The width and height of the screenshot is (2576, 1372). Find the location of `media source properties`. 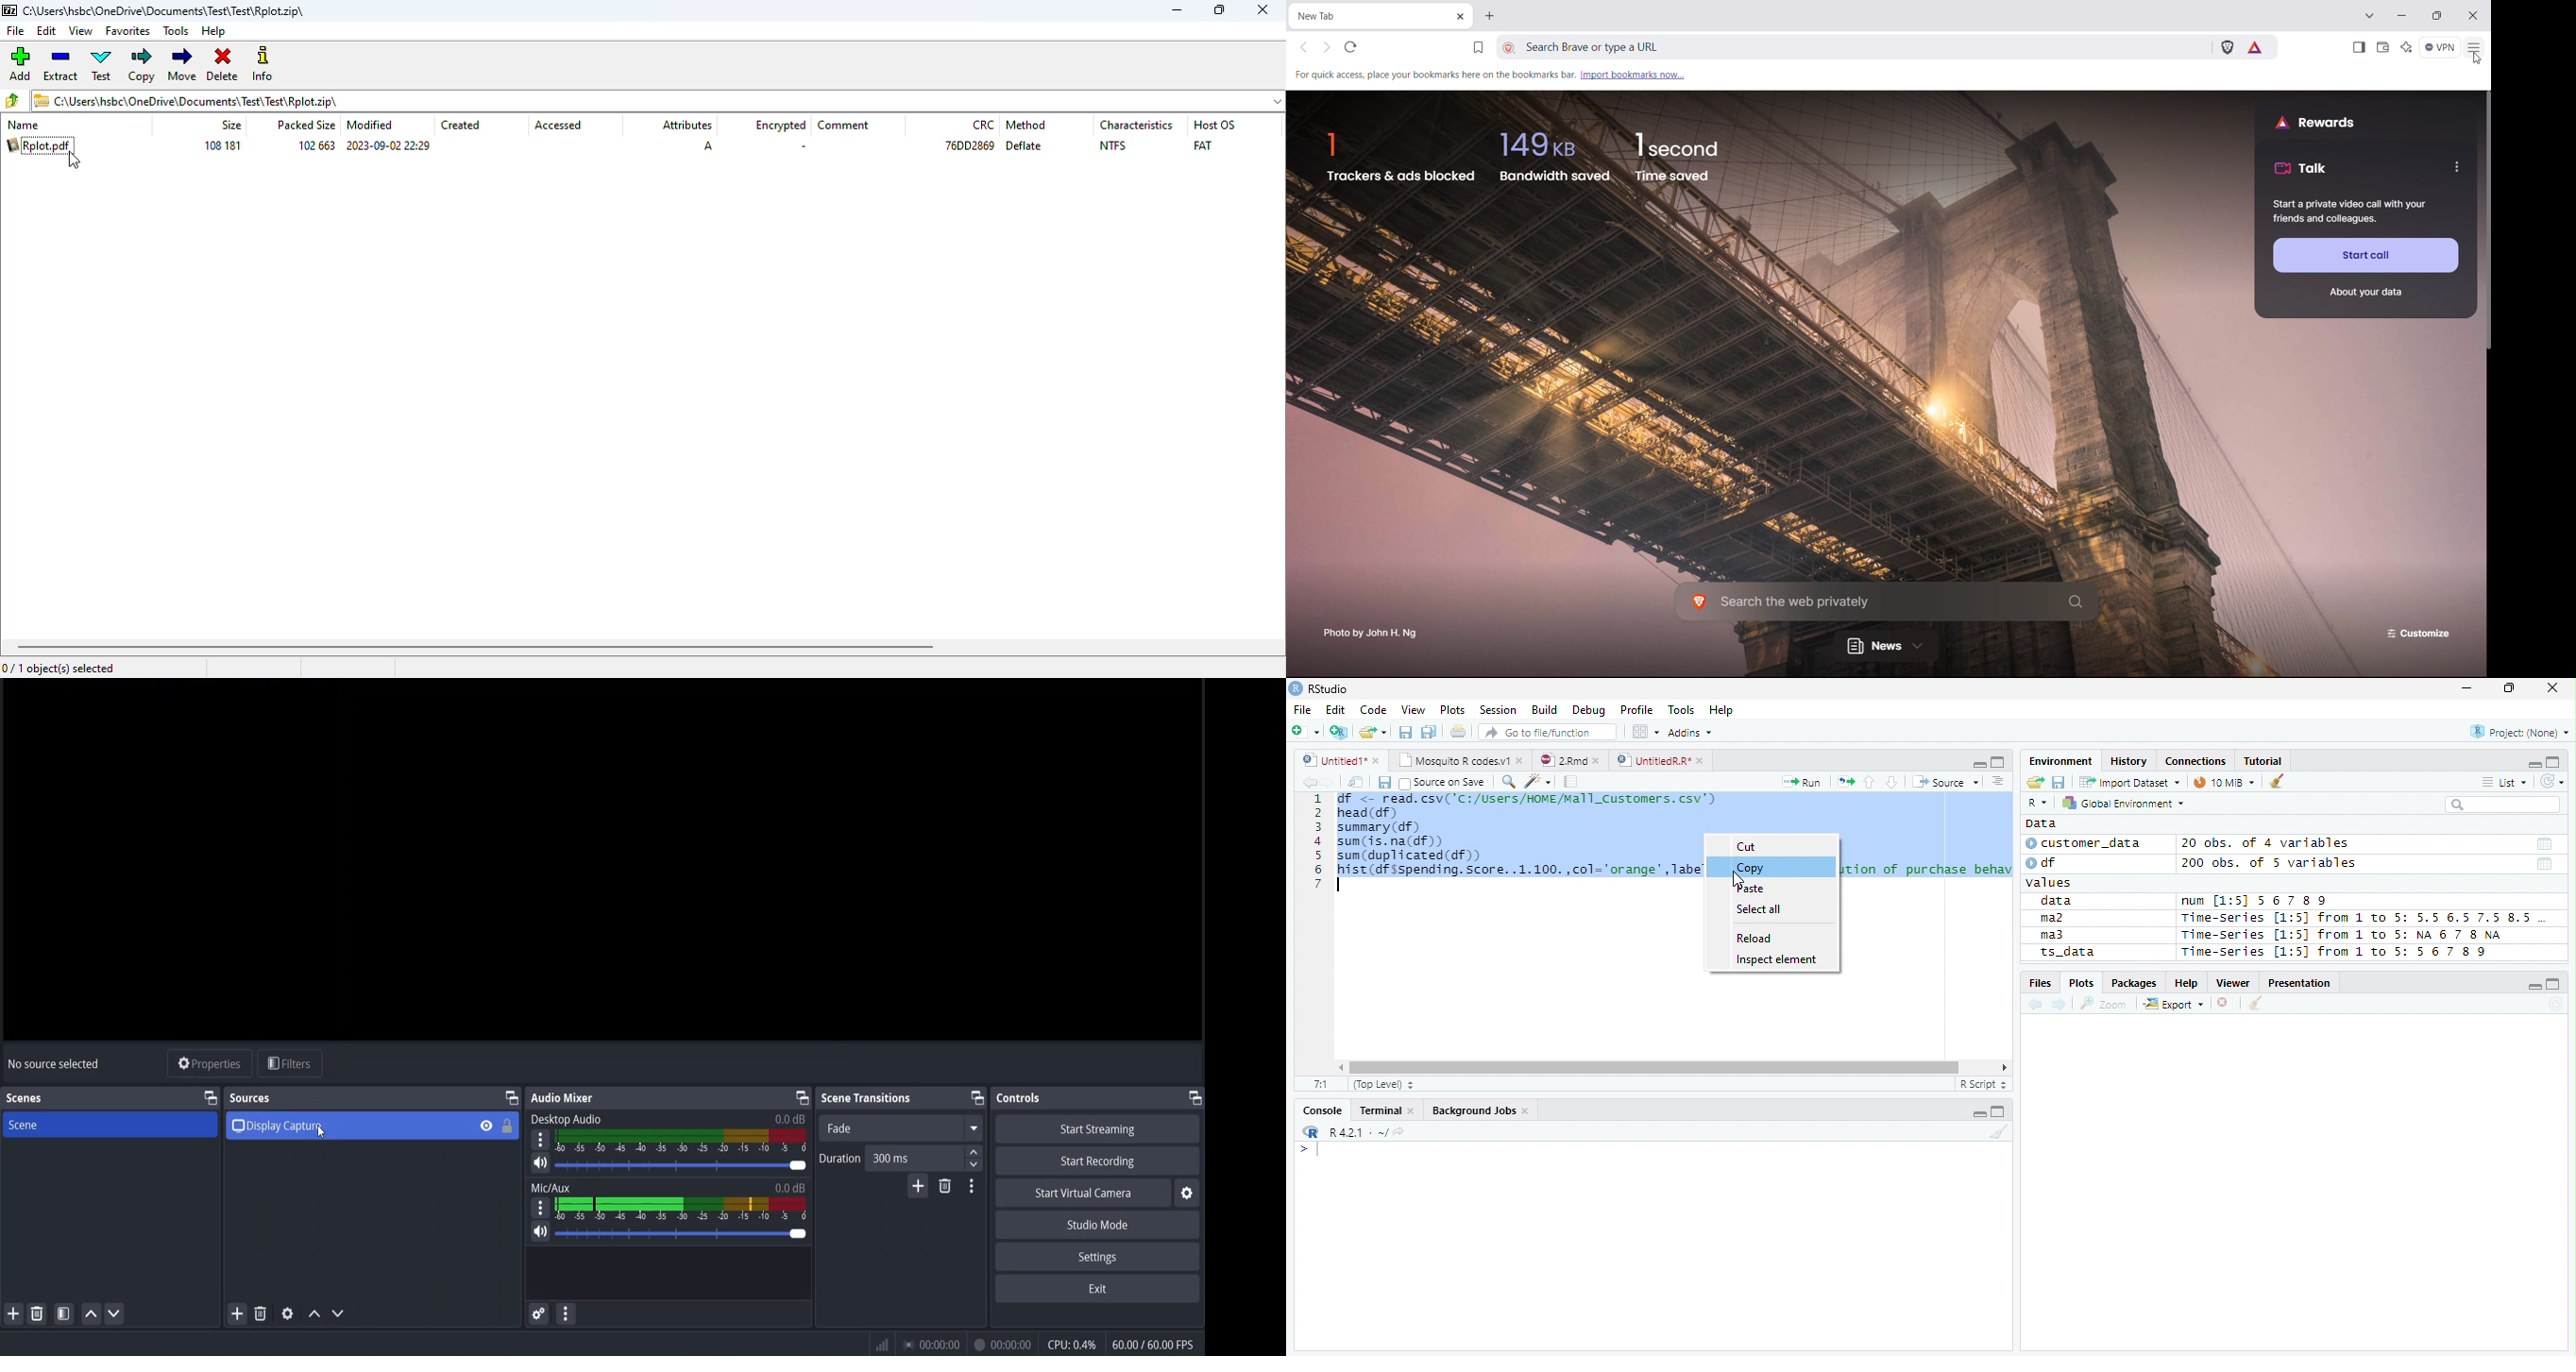

media source properties is located at coordinates (288, 1314).